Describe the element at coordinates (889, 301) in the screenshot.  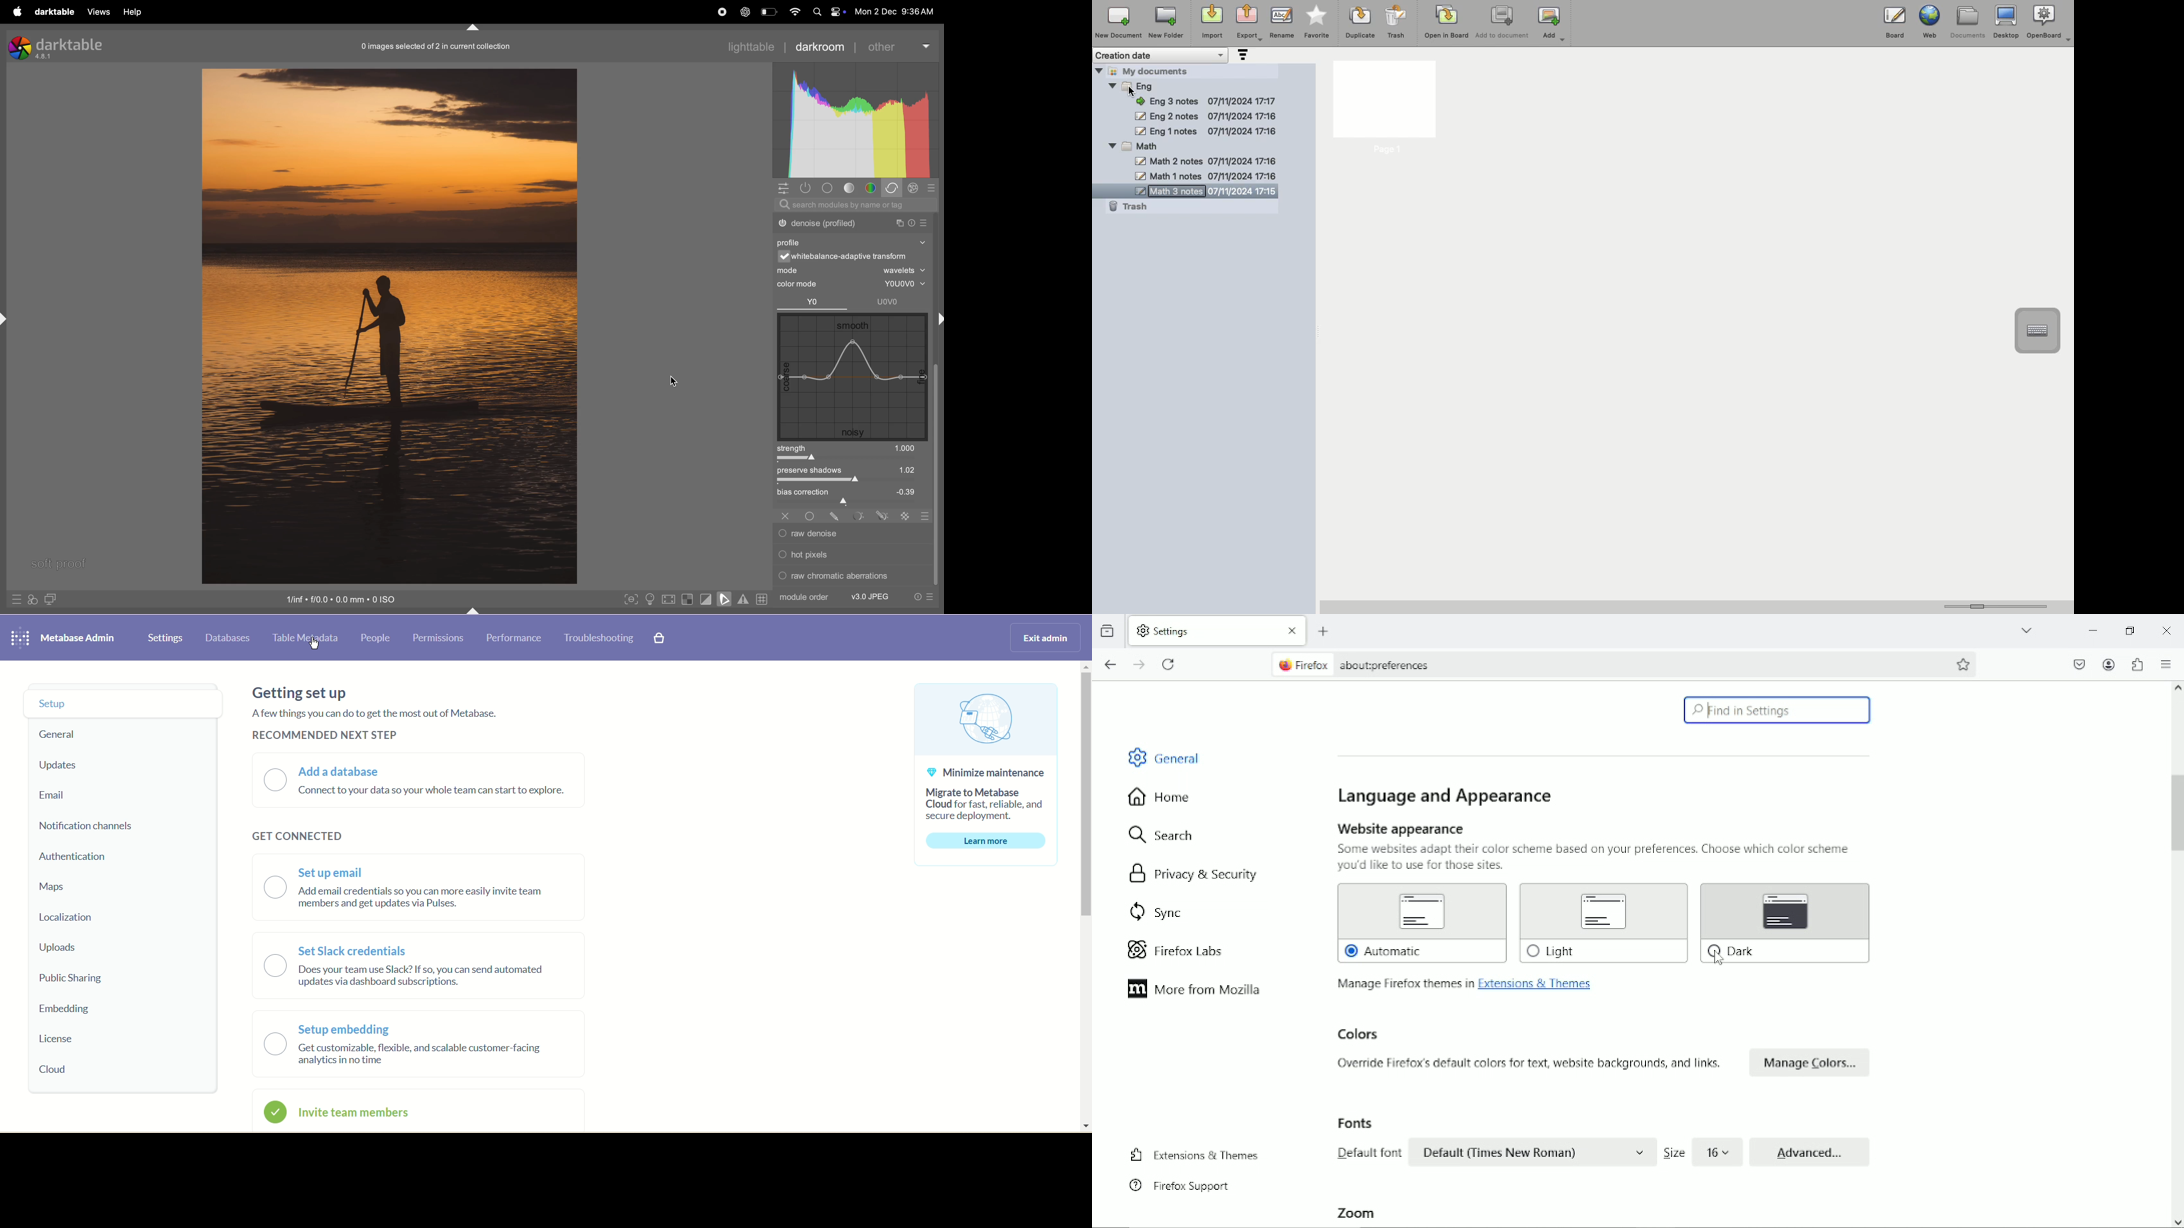
I see `UOvo` at that location.